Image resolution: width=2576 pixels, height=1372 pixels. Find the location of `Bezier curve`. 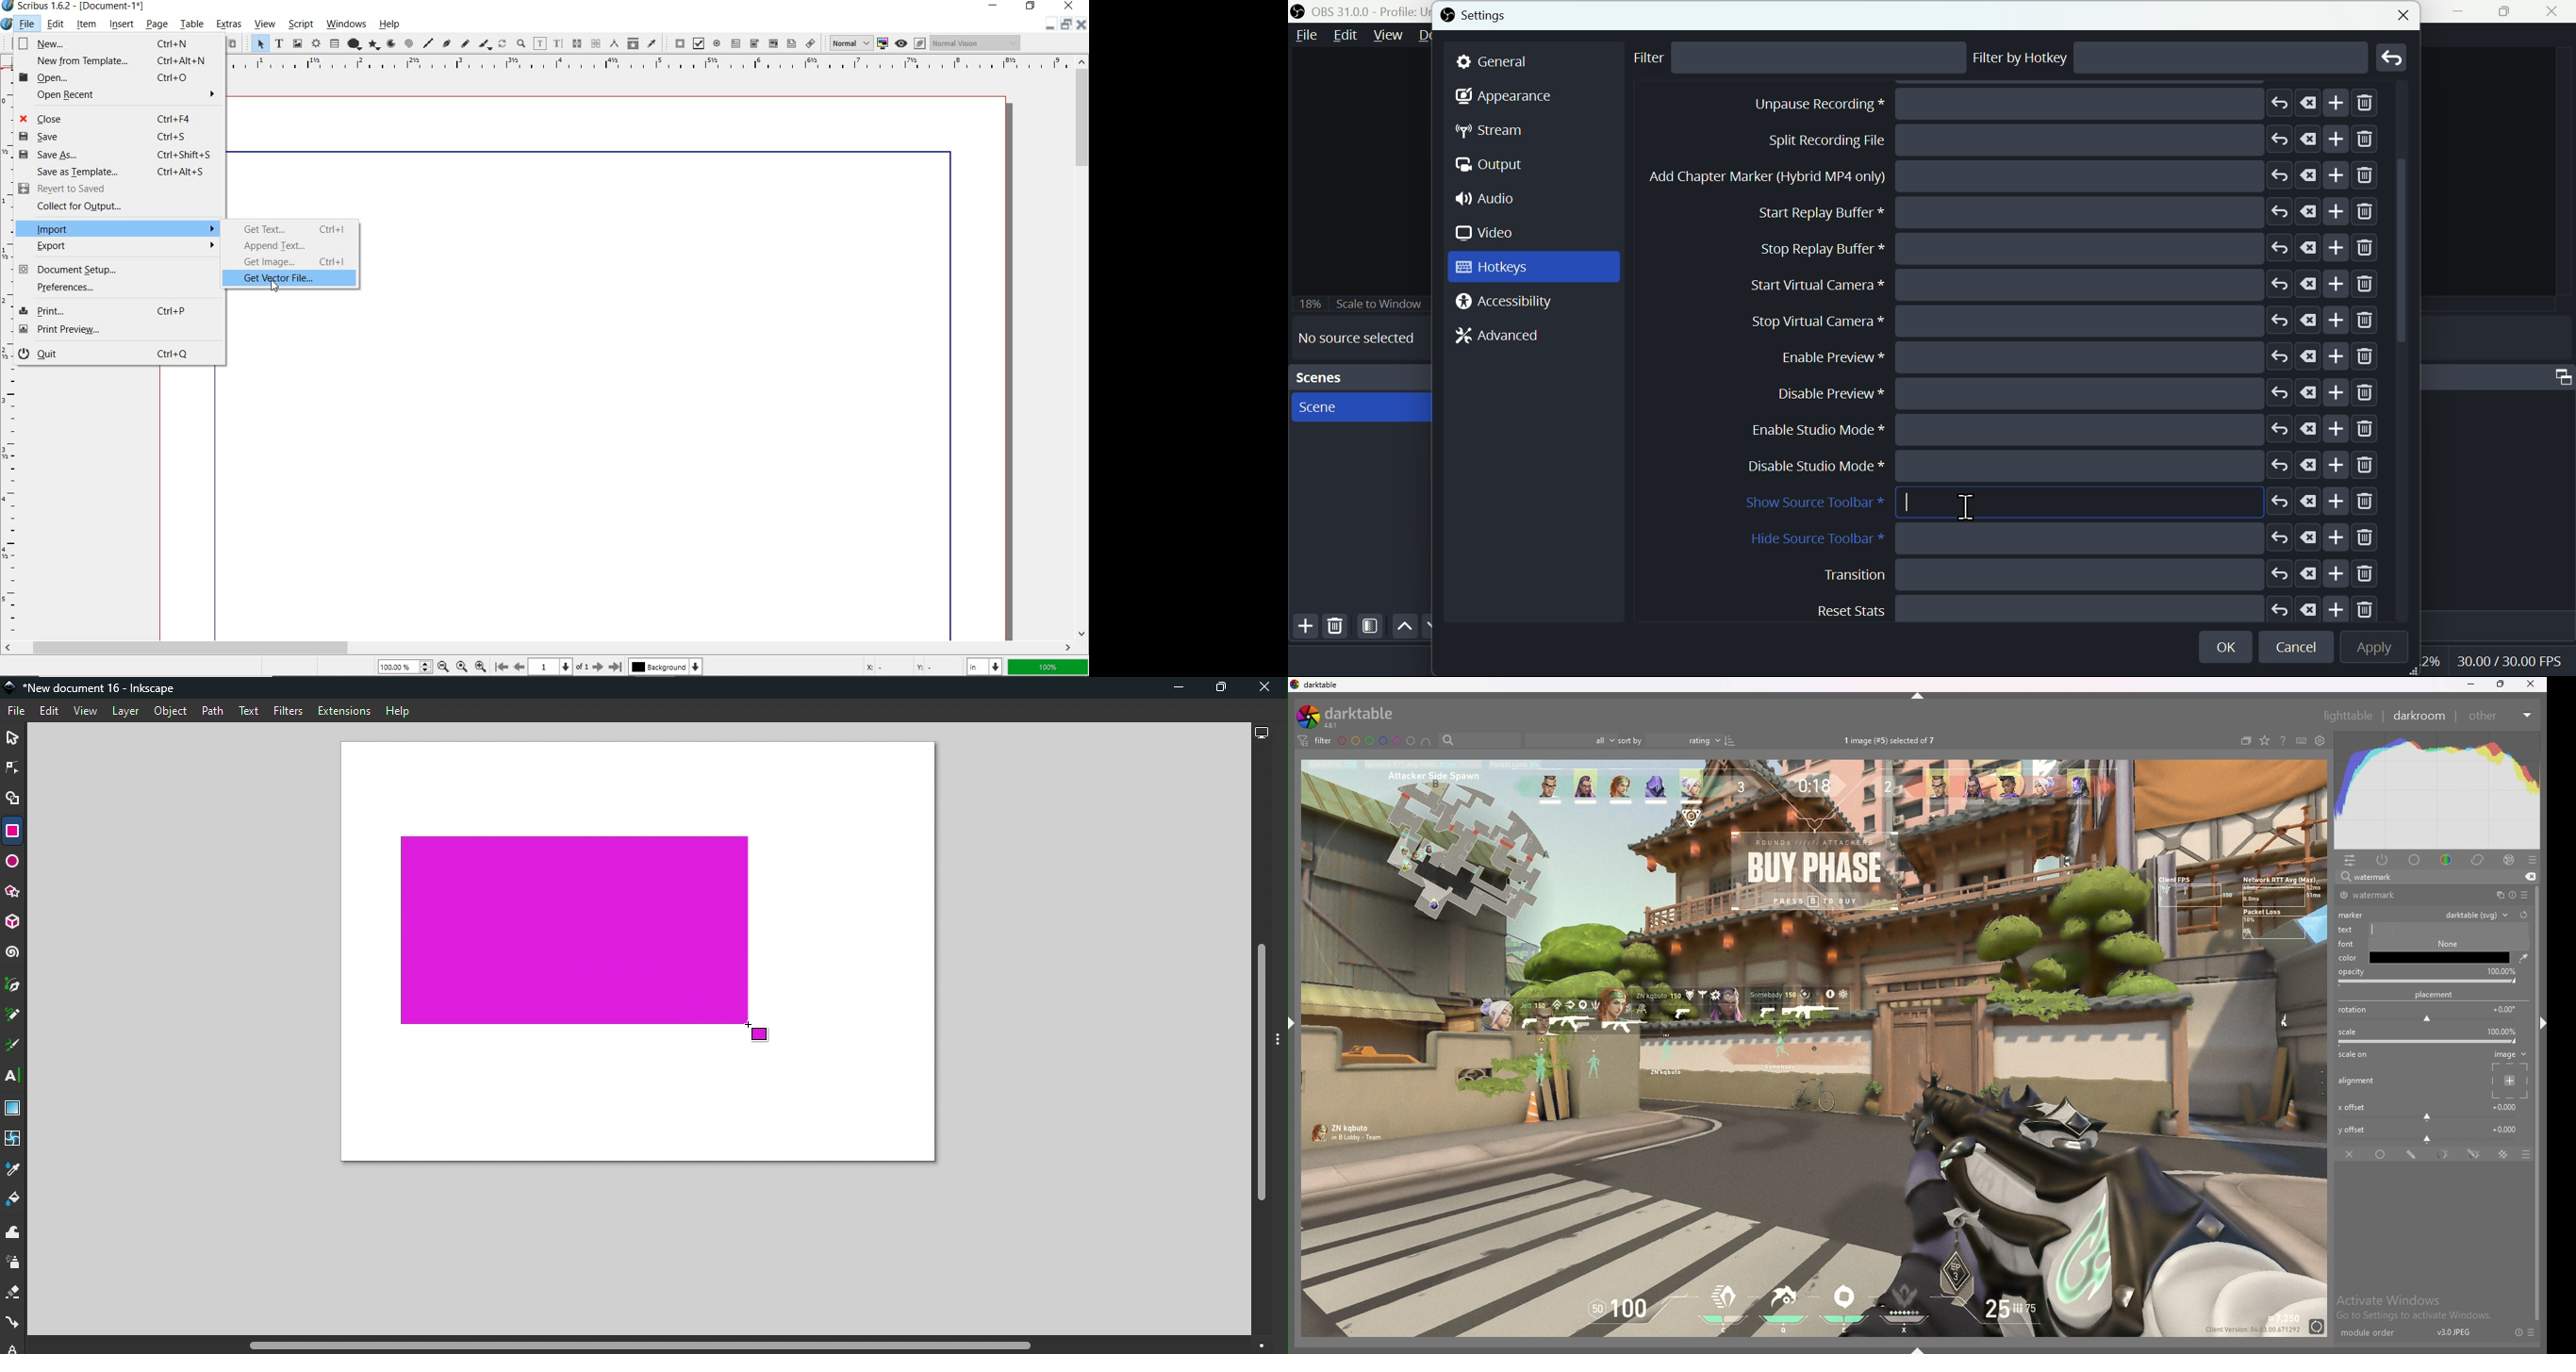

Bezier curve is located at coordinates (447, 43).